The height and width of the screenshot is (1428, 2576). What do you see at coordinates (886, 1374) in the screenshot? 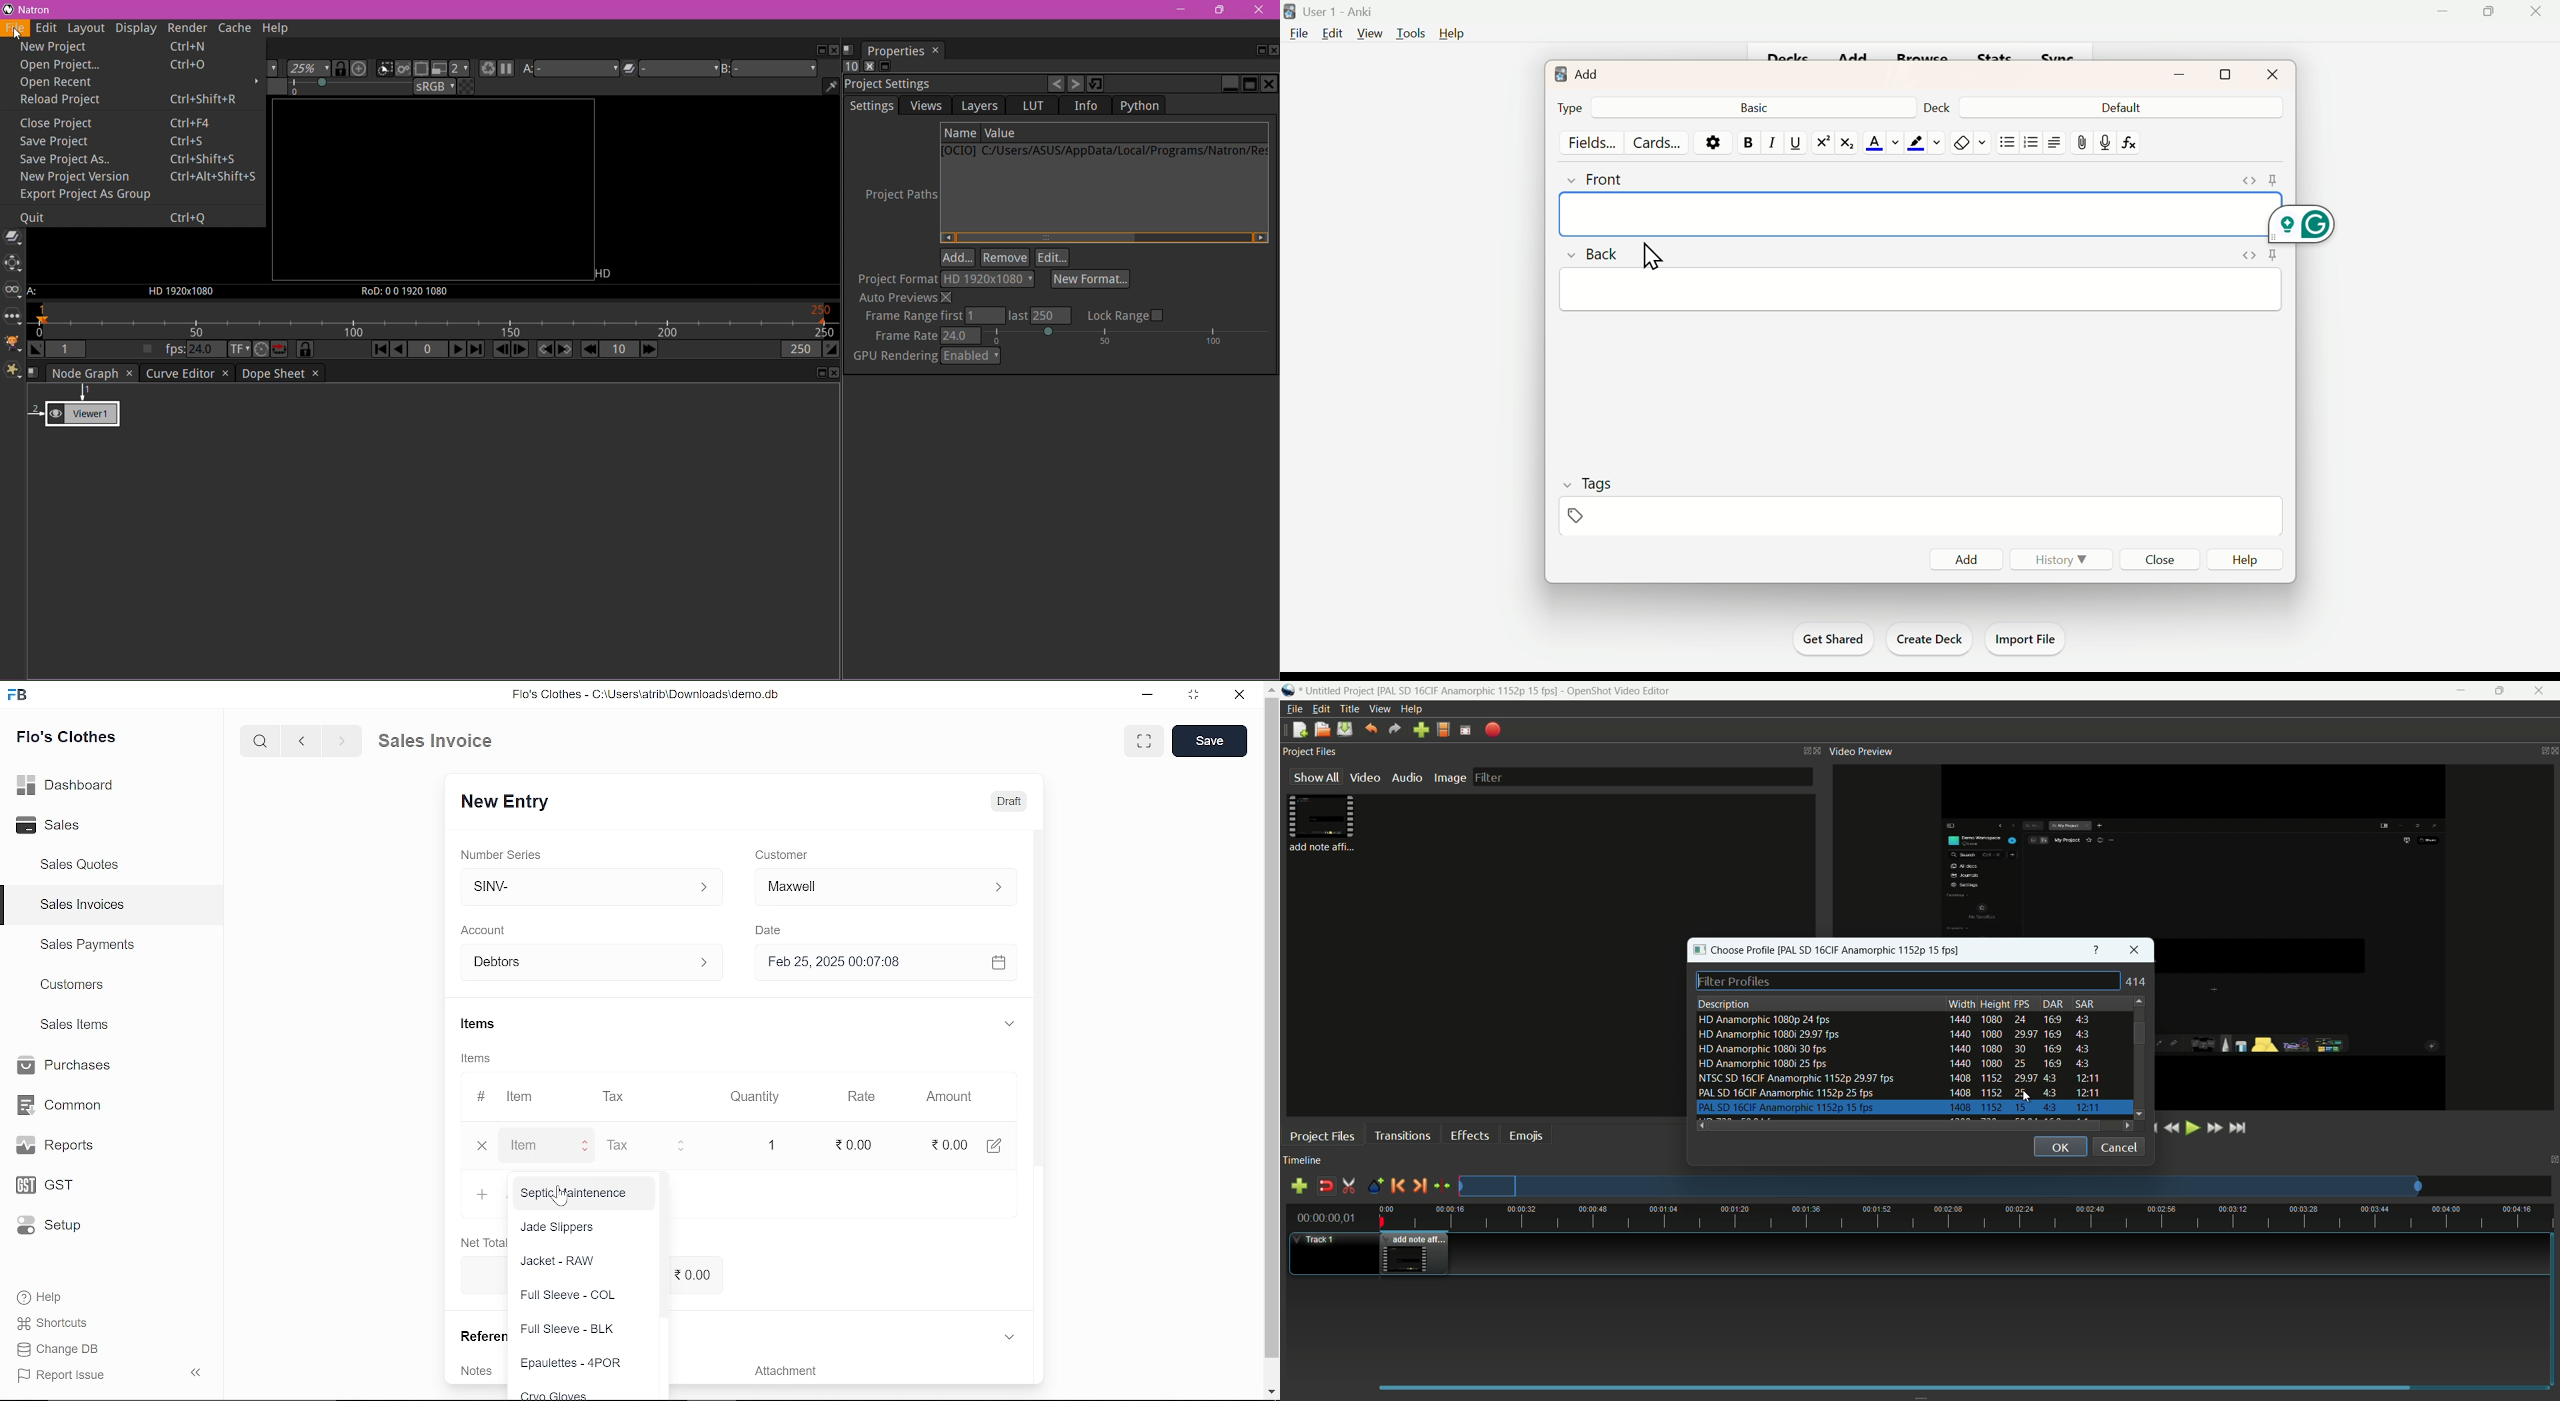
I see `Add attachment` at bounding box center [886, 1374].